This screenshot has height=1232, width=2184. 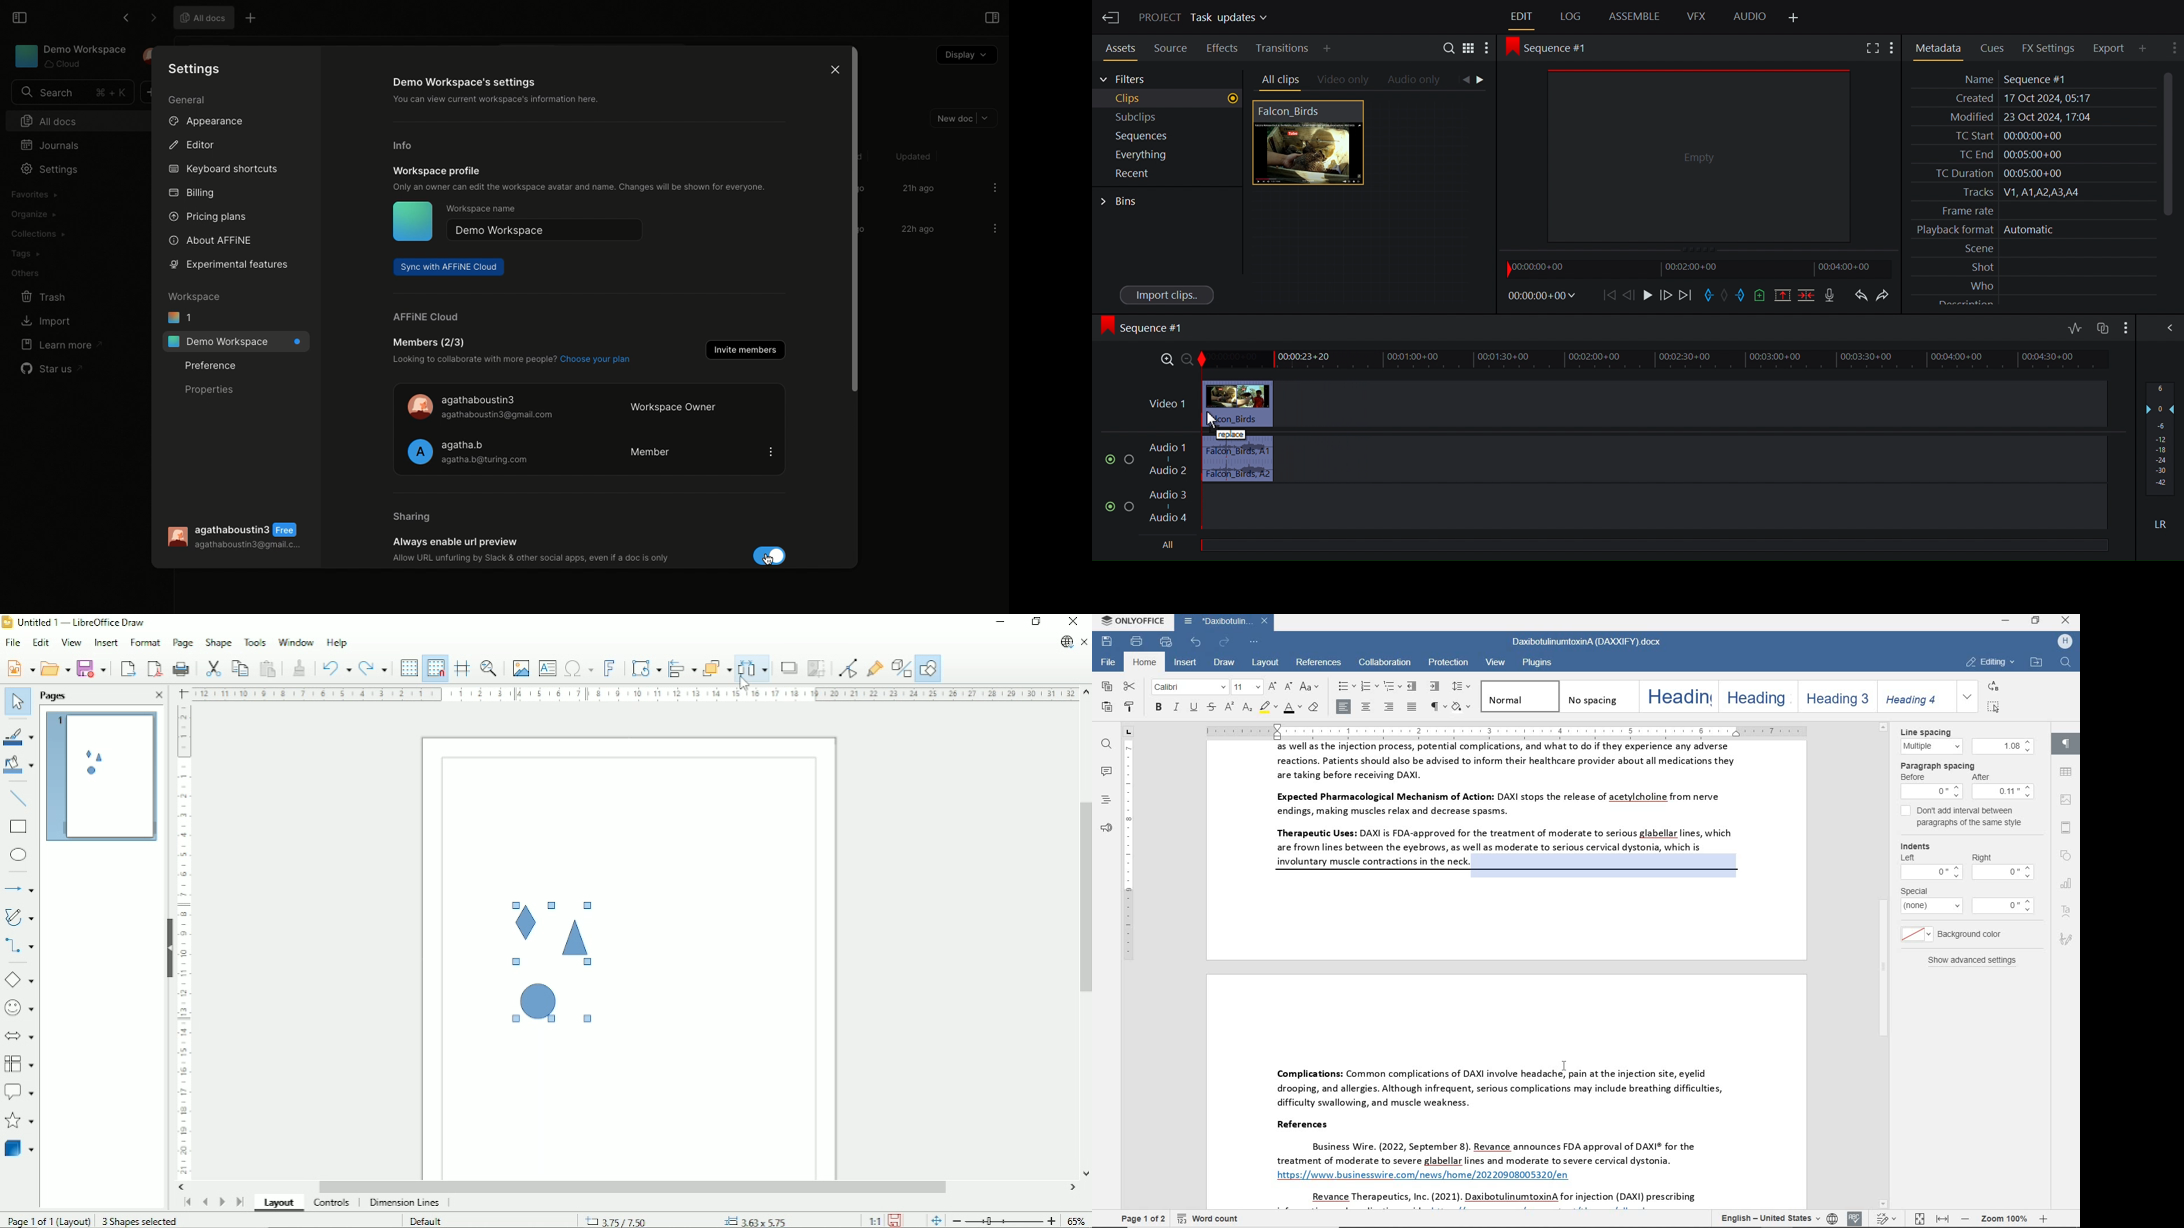 I want to click on layout, so click(x=1264, y=663).